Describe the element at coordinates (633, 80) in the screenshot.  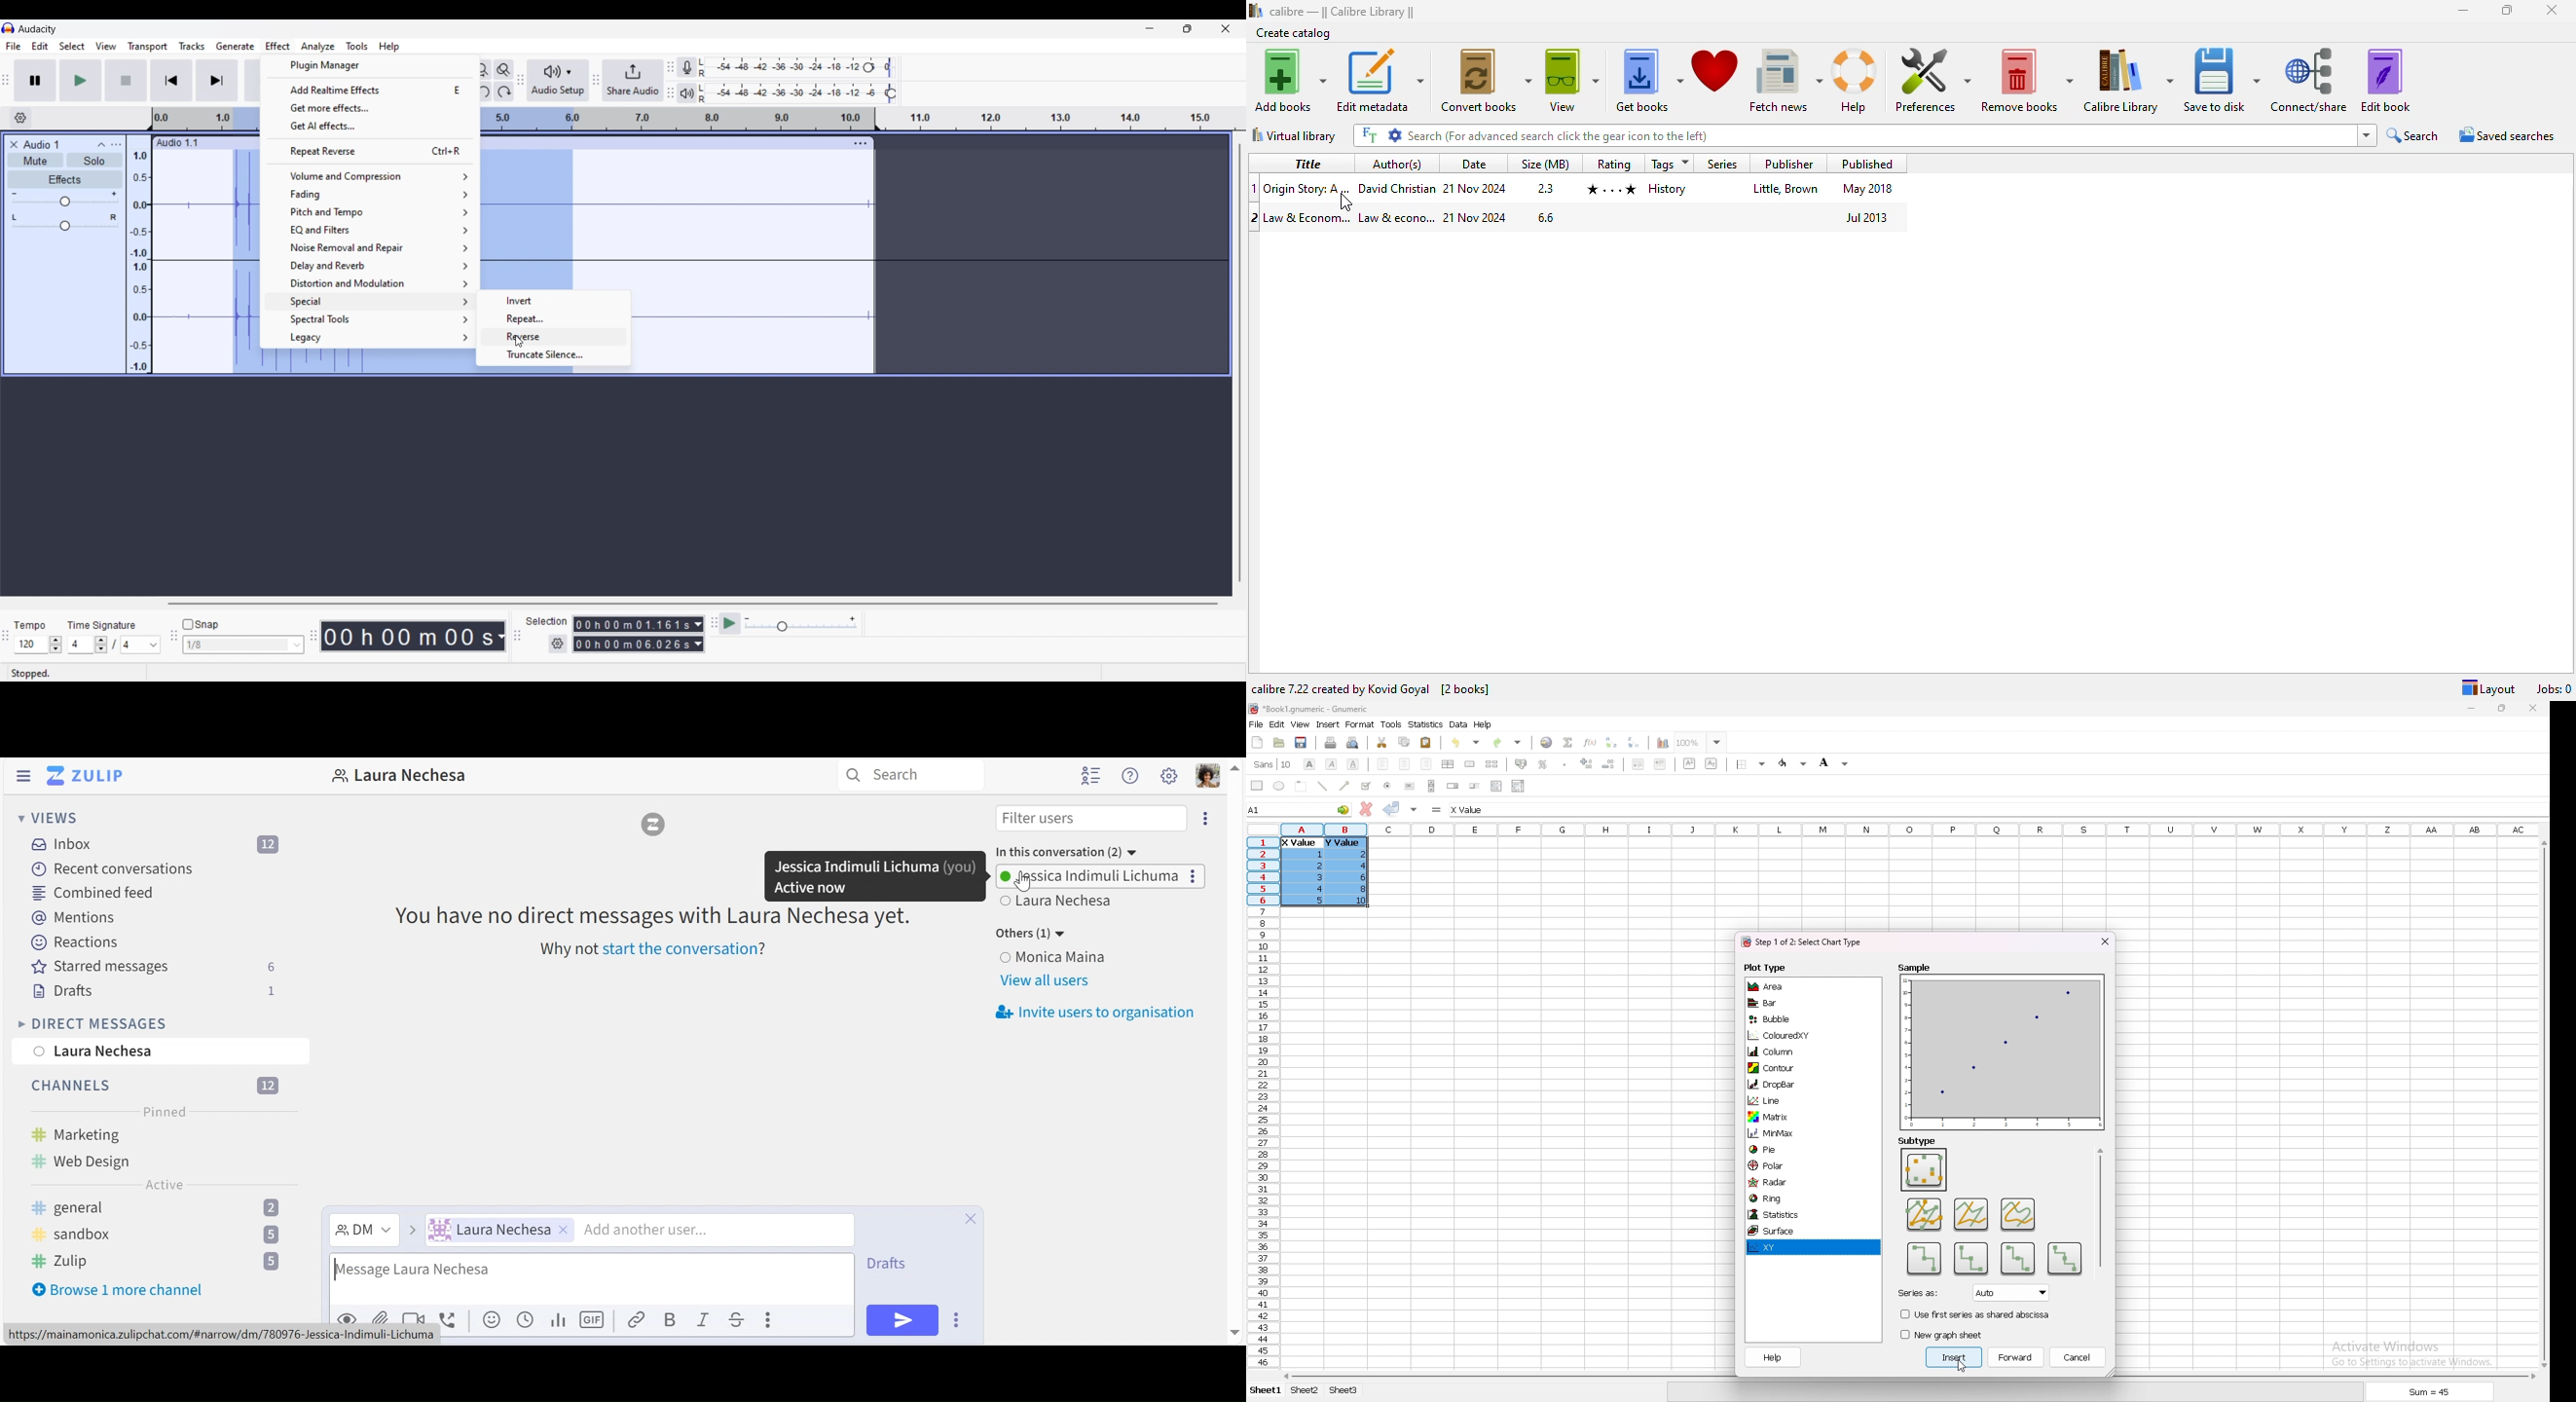
I see `Share audio` at that location.